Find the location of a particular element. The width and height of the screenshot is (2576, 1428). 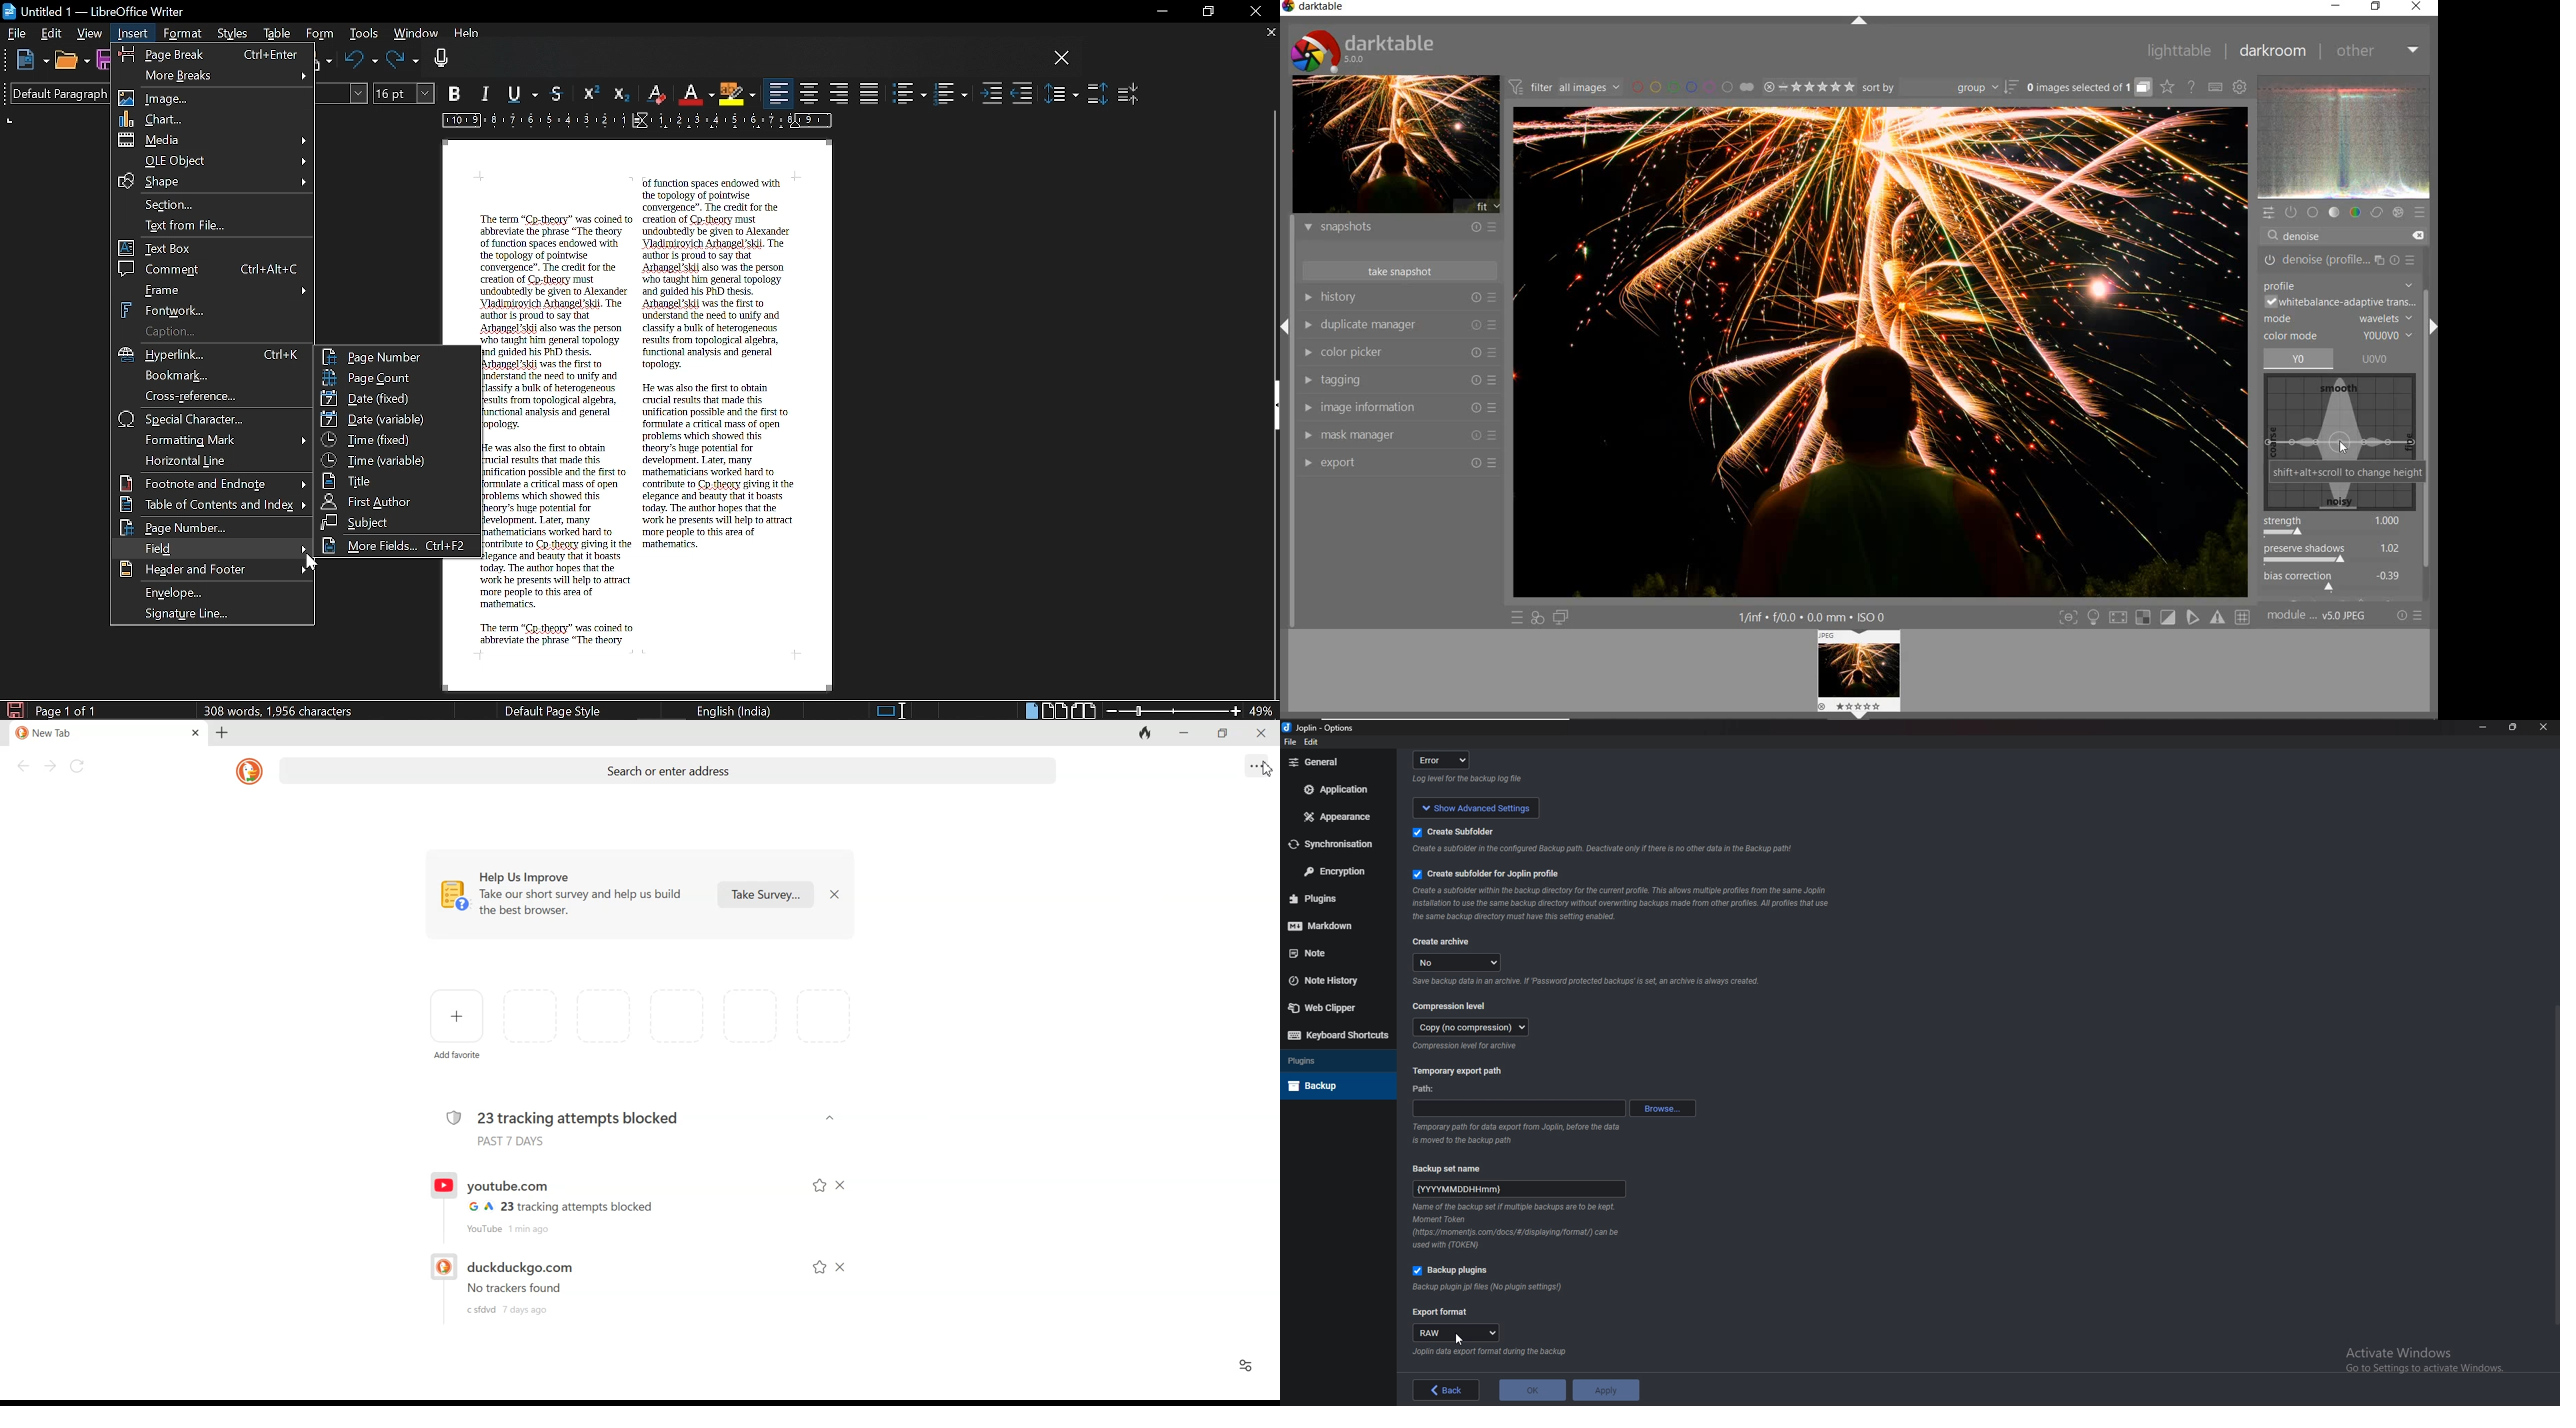

take snapshots is located at coordinates (1399, 272).